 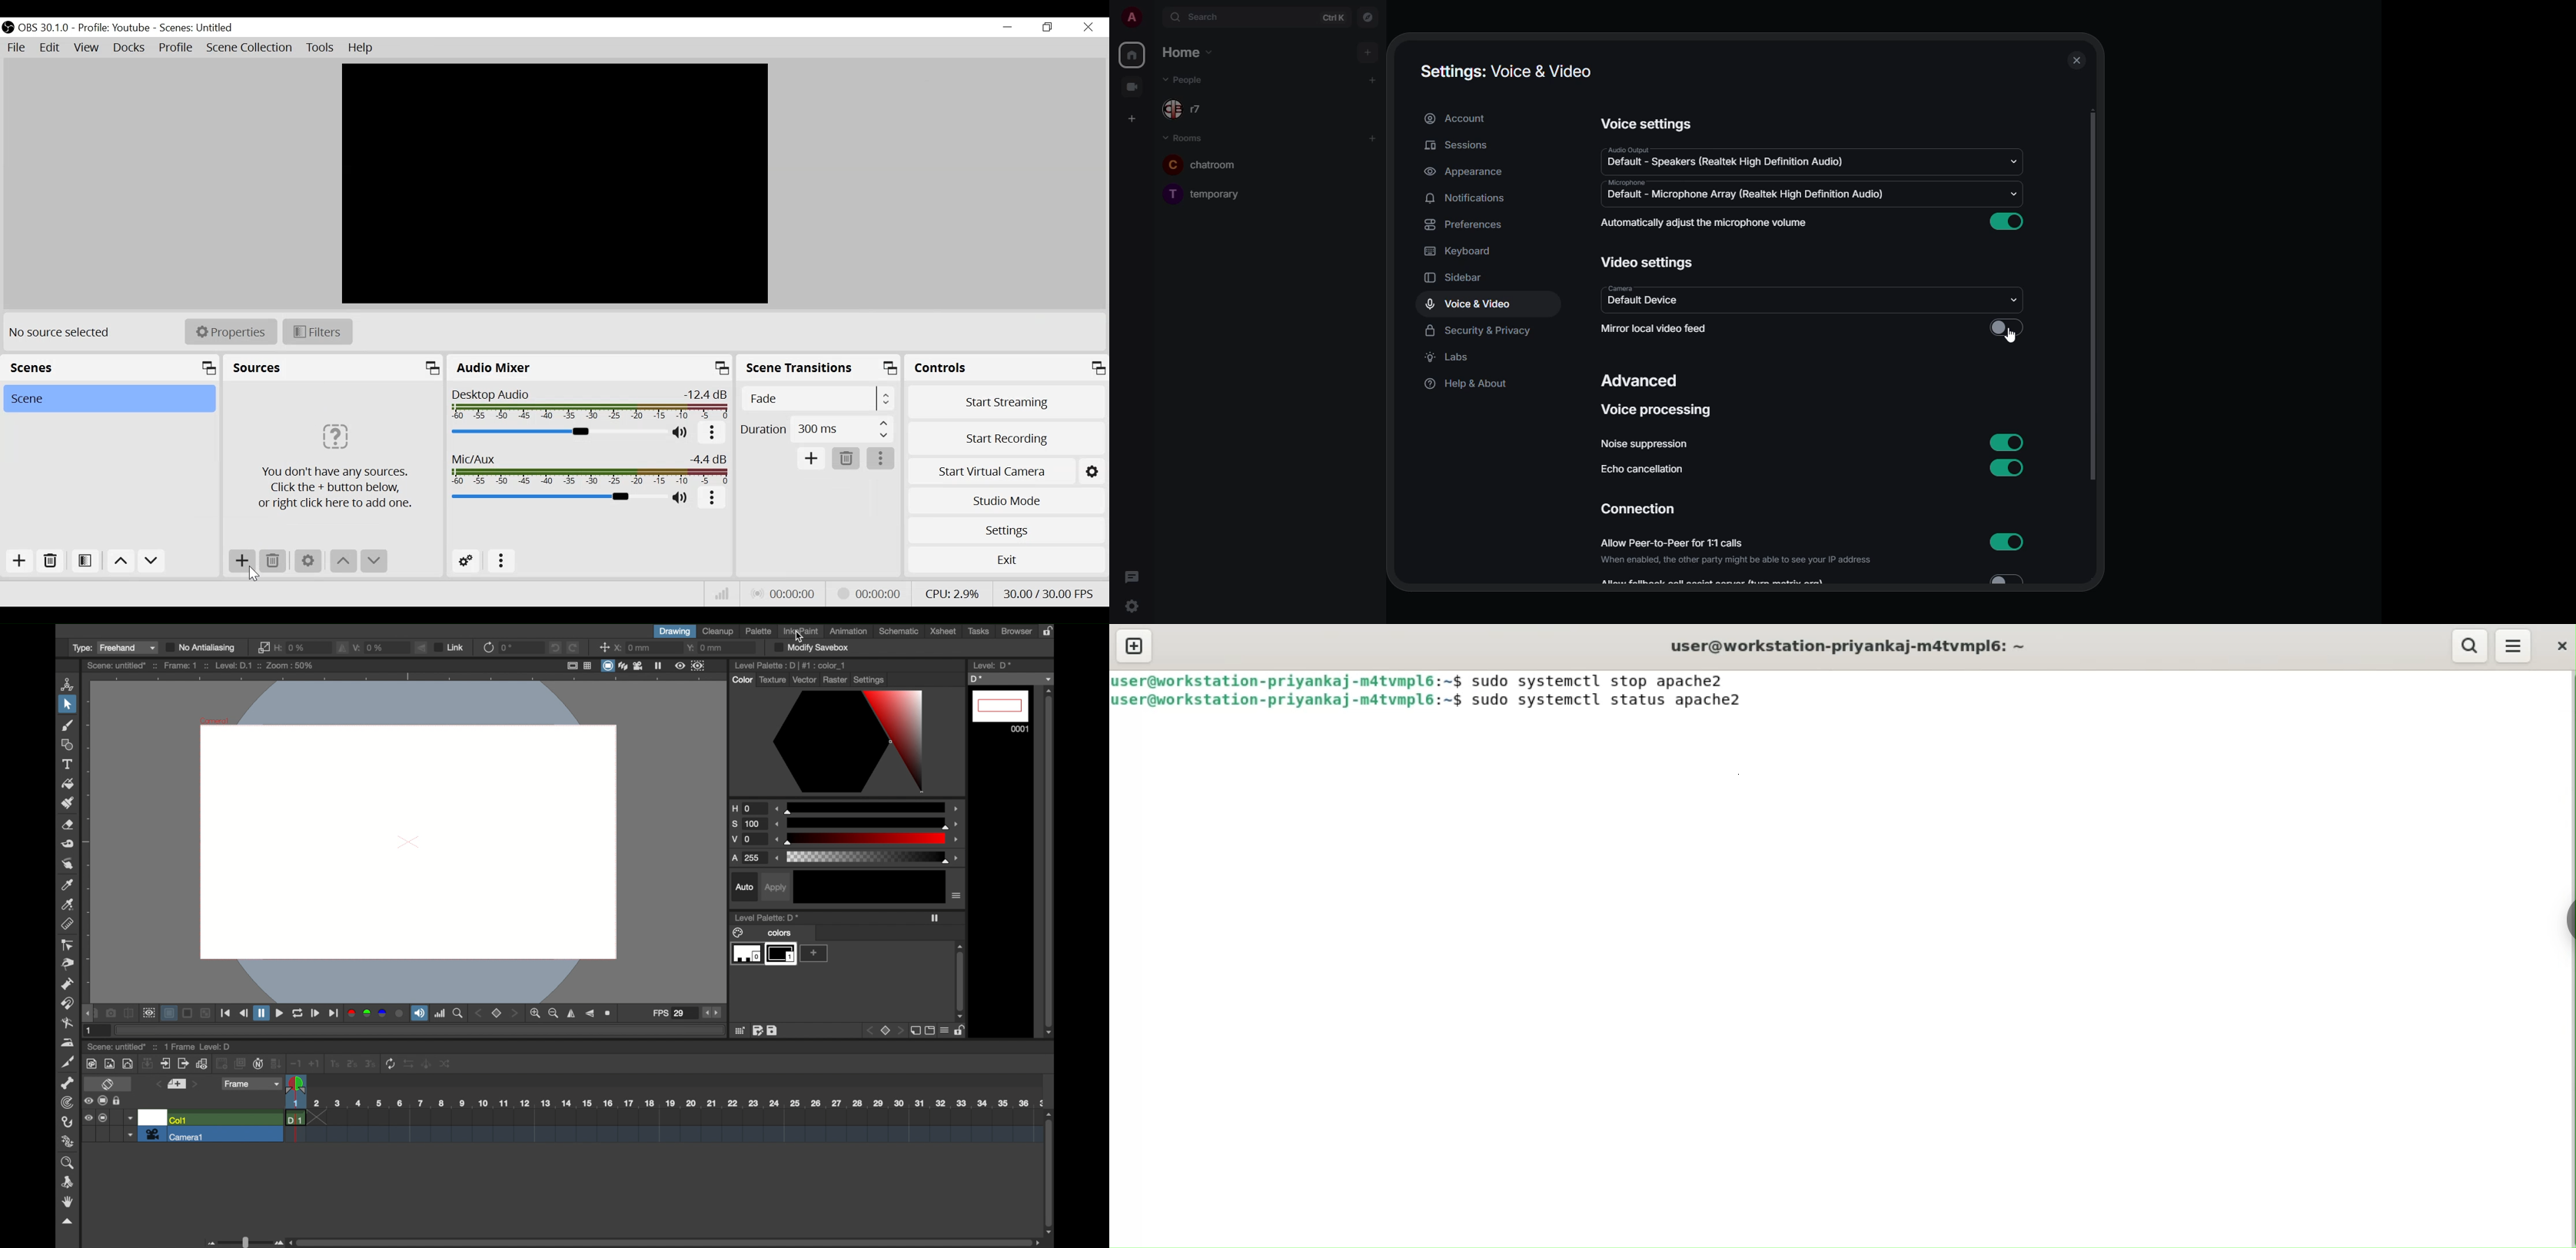 I want to click on video room, so click(x=1133, y=86).